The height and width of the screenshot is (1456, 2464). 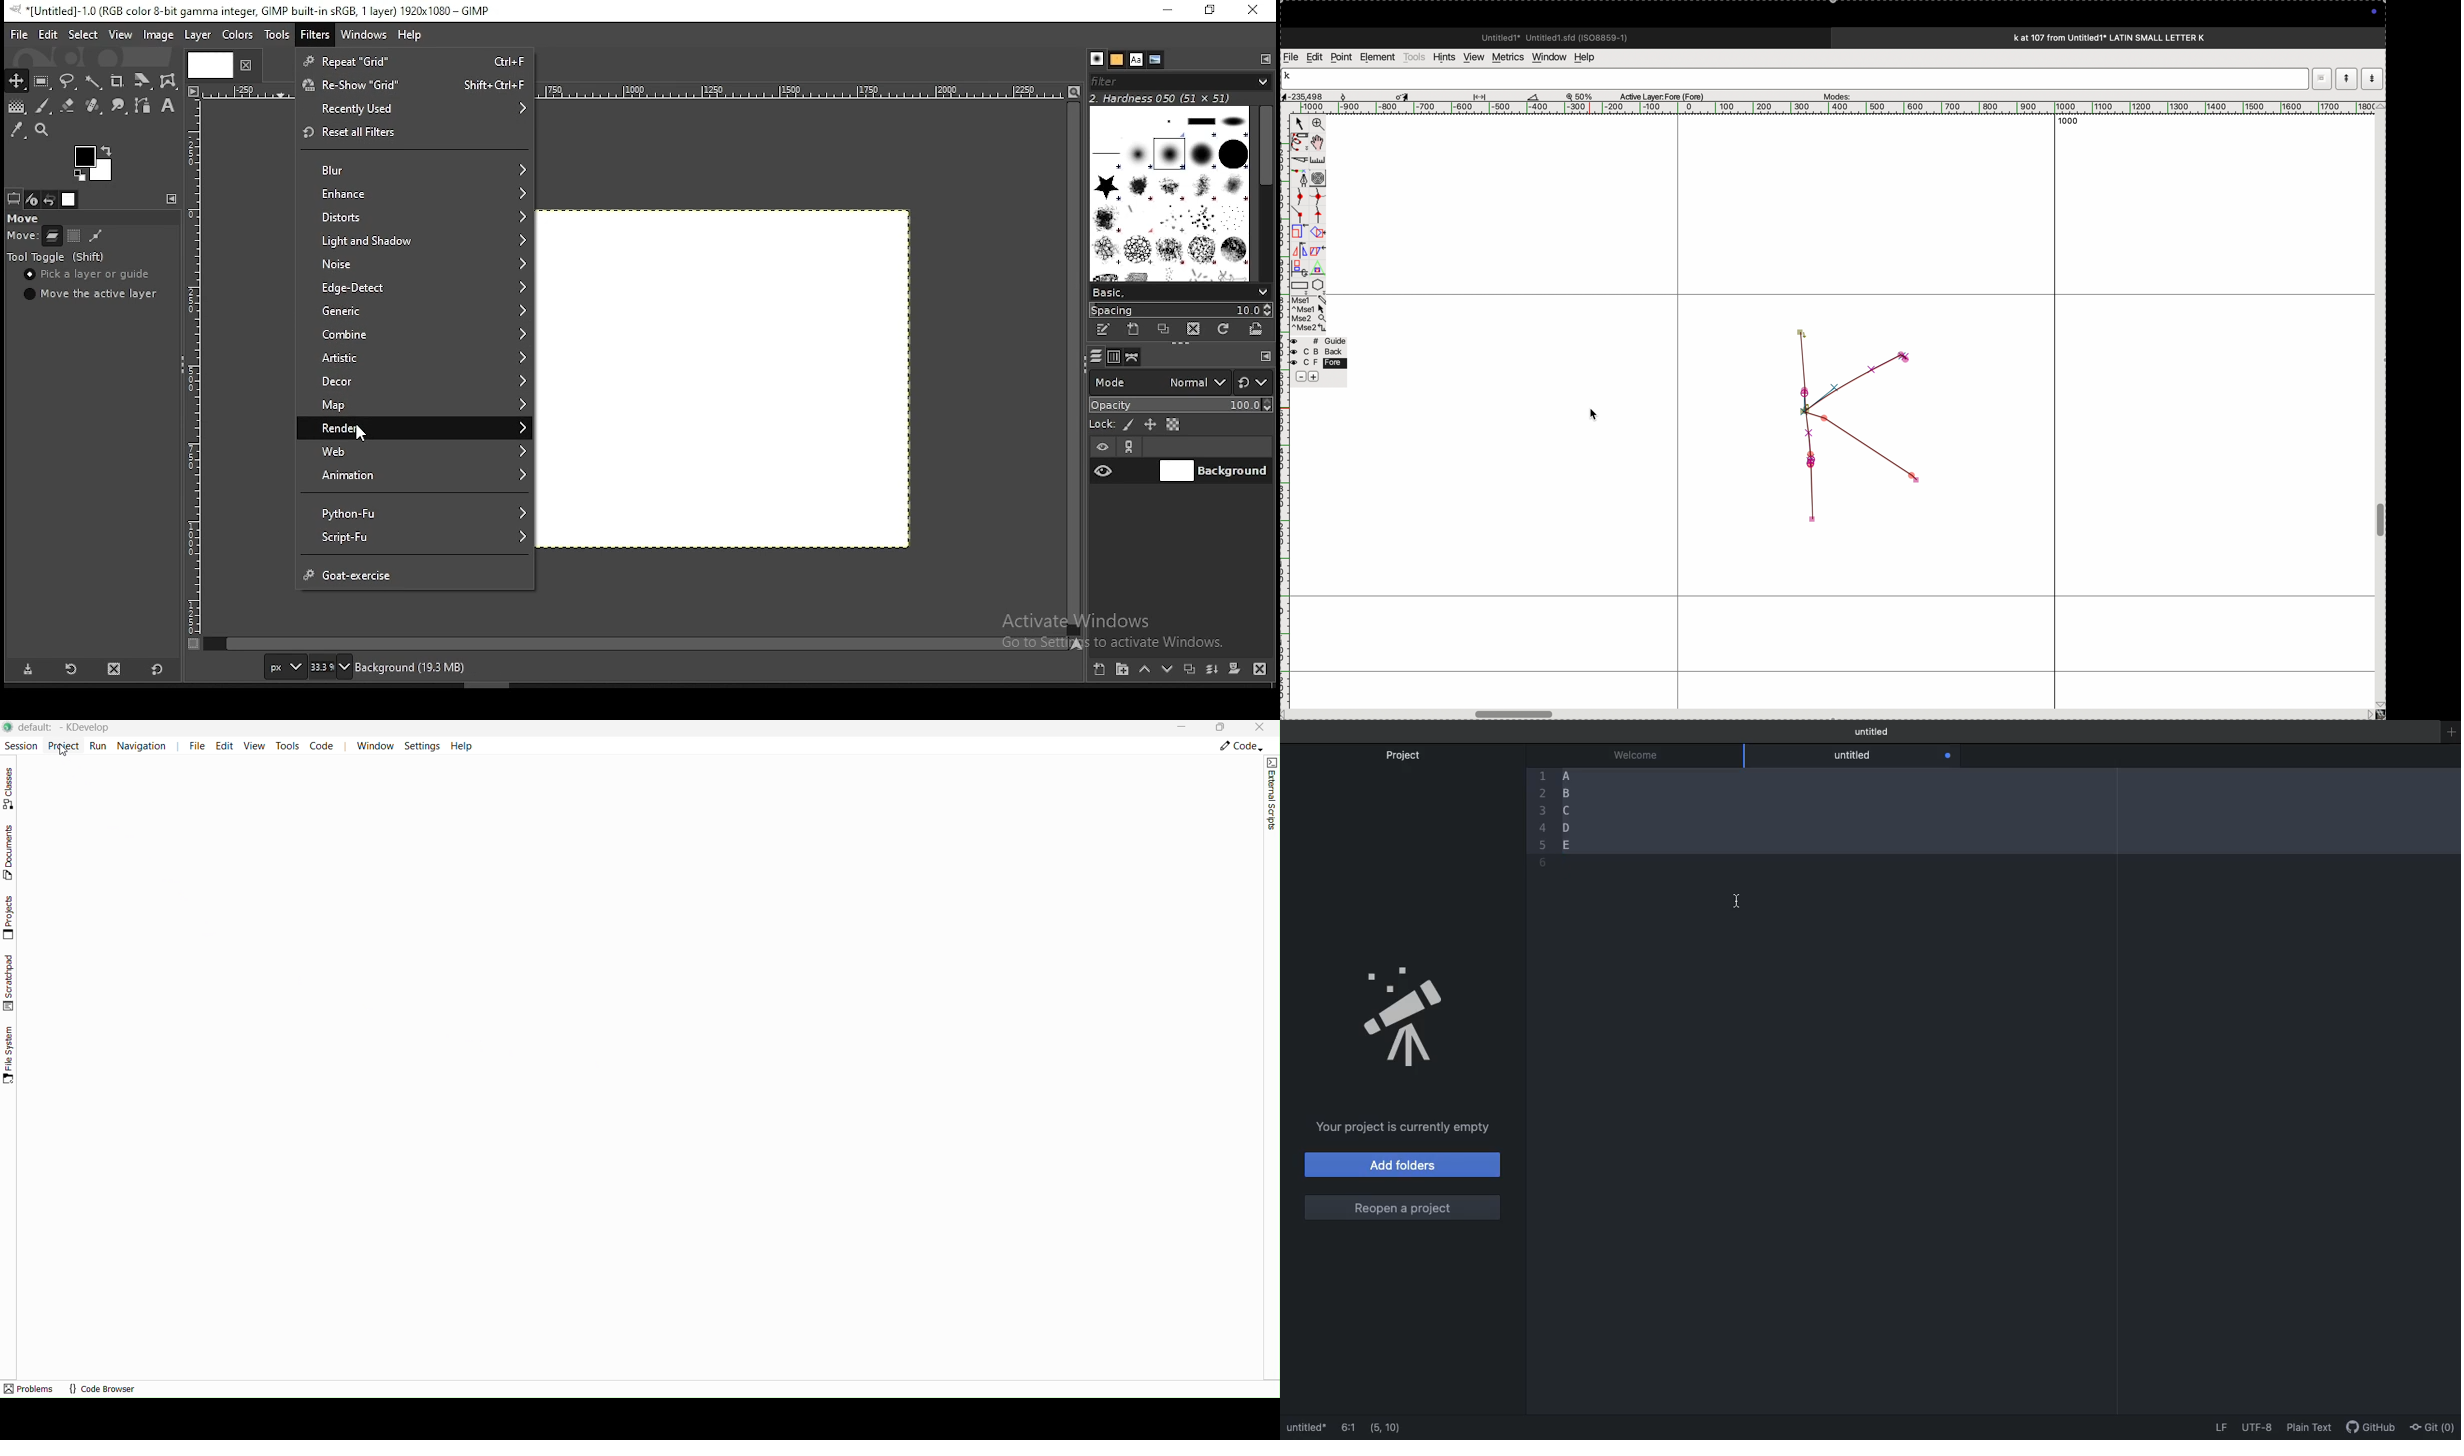 I want to click on layer, so click(x=198, y=35).